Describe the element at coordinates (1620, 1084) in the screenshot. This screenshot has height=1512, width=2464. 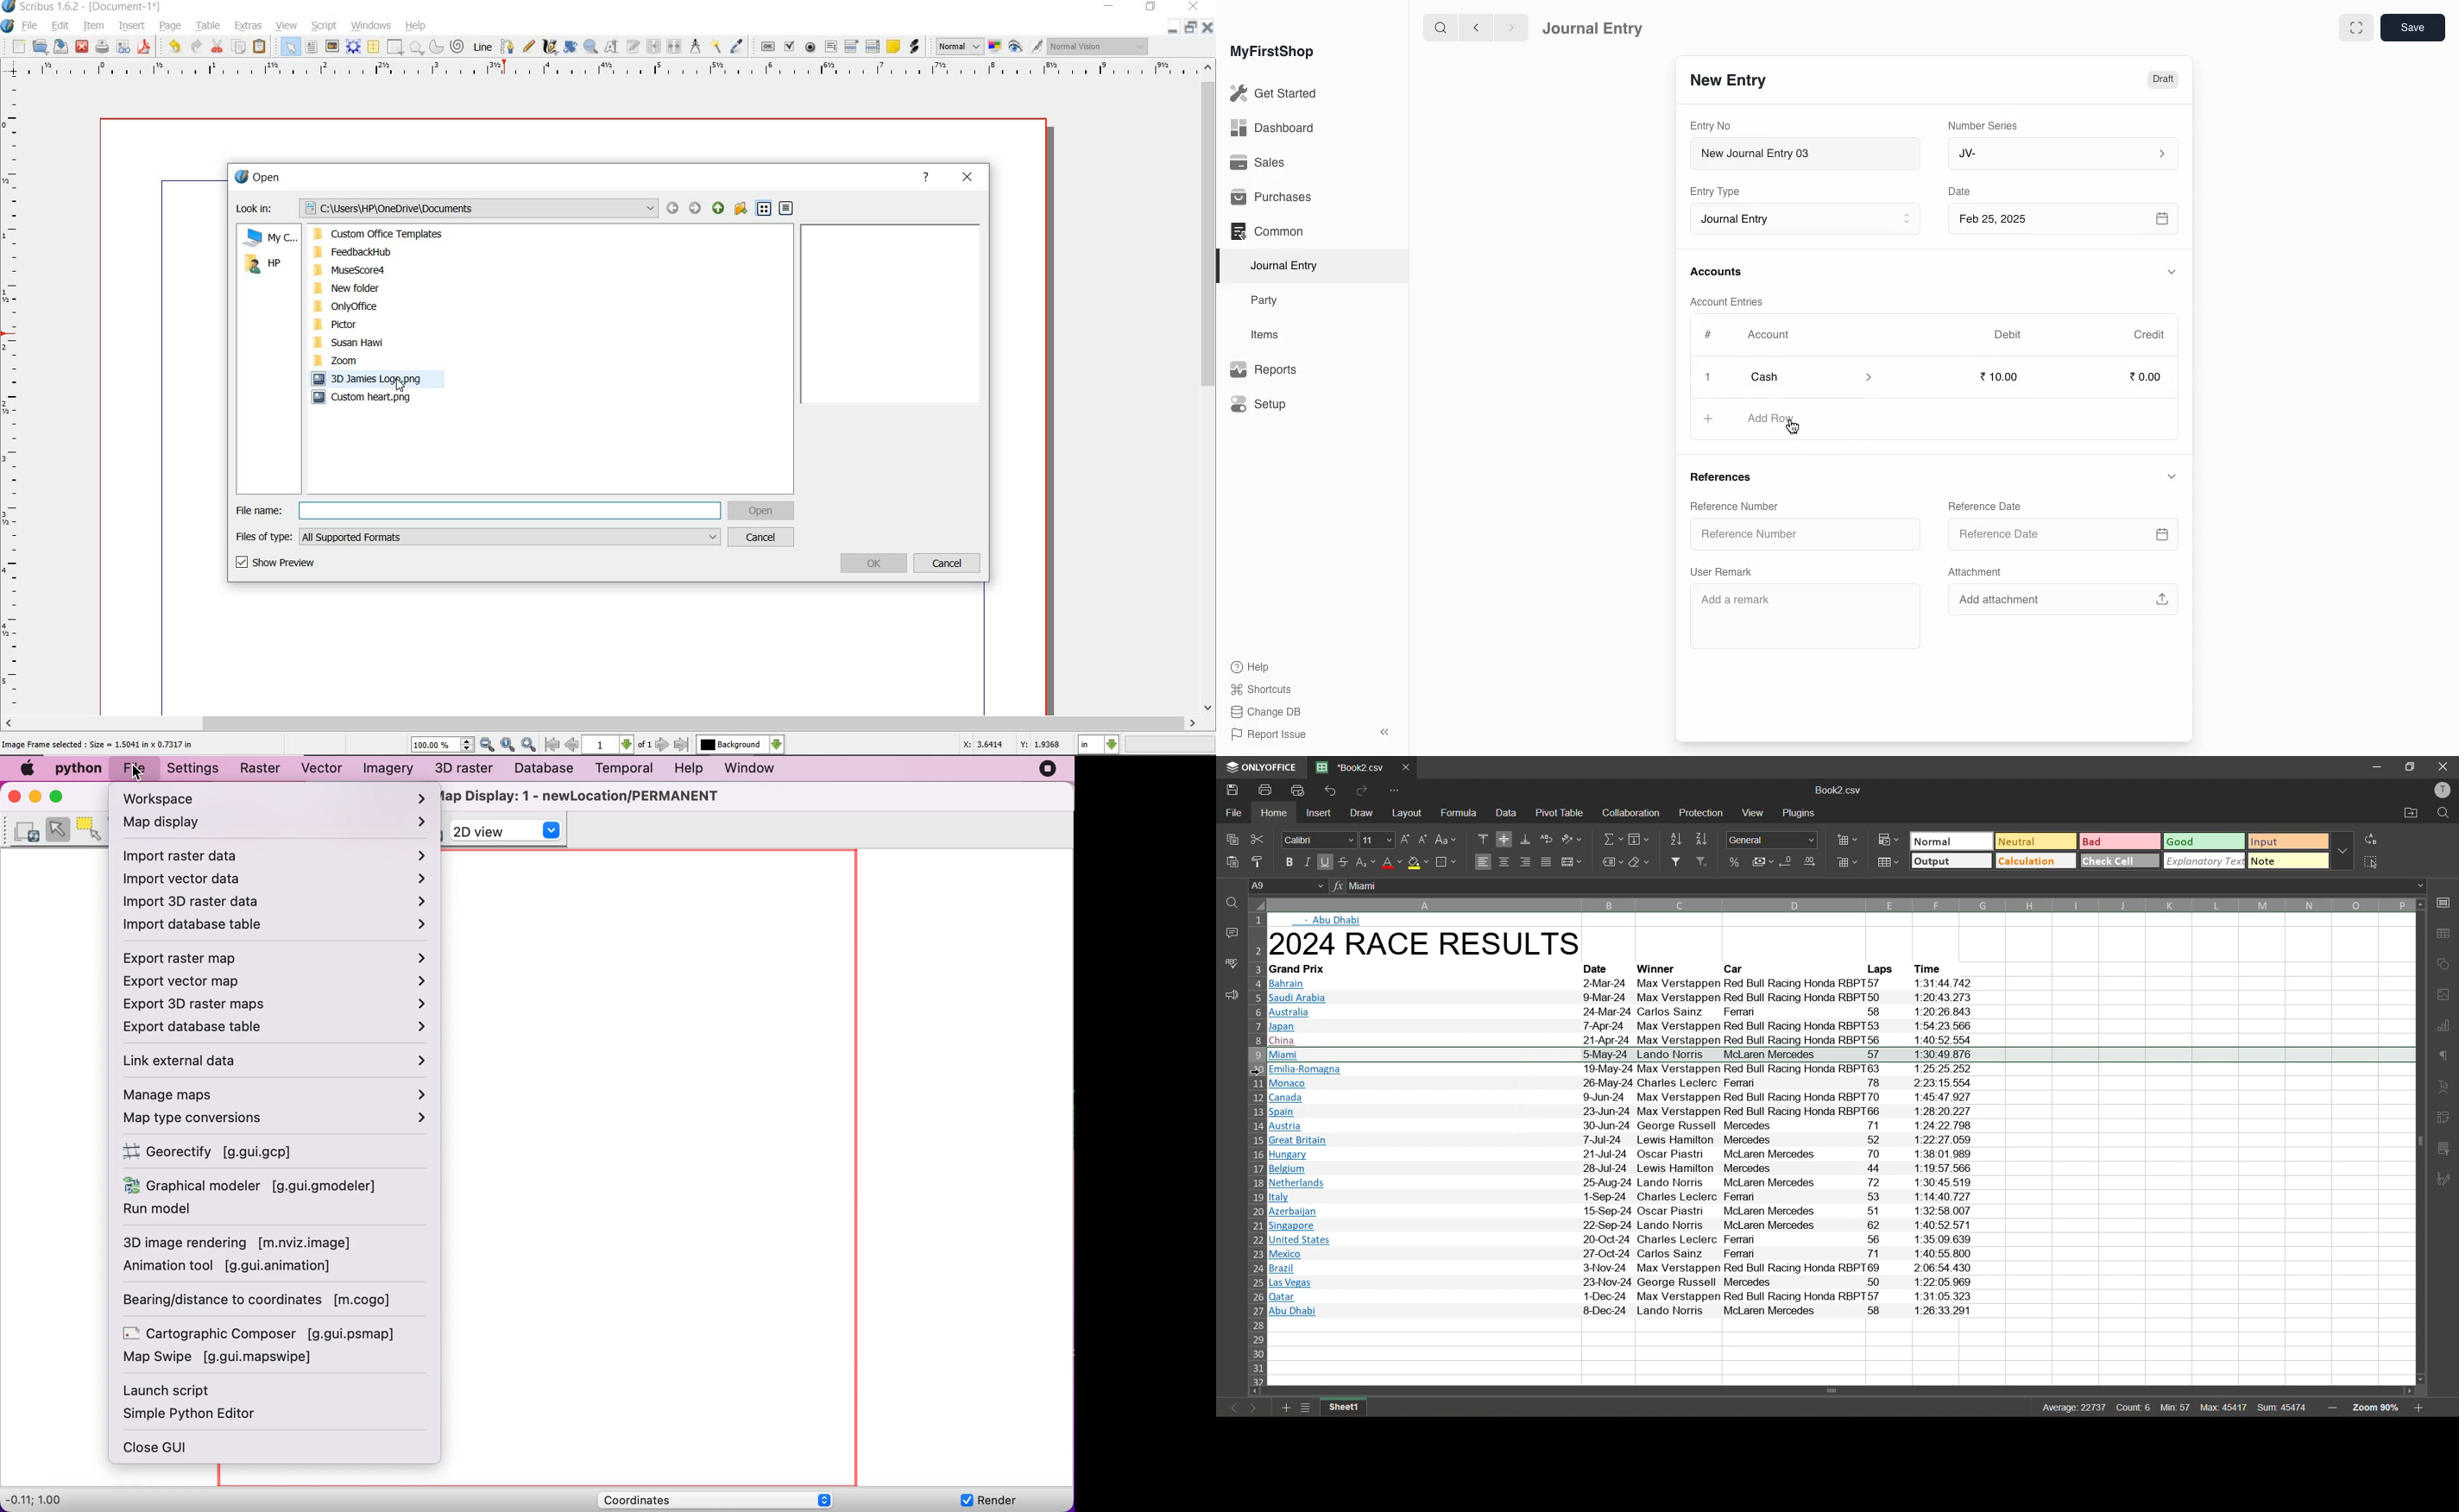
I see `Monaco 26-May-24 Charles Leclerc Ferman 78 2:23:15.554` at that location.